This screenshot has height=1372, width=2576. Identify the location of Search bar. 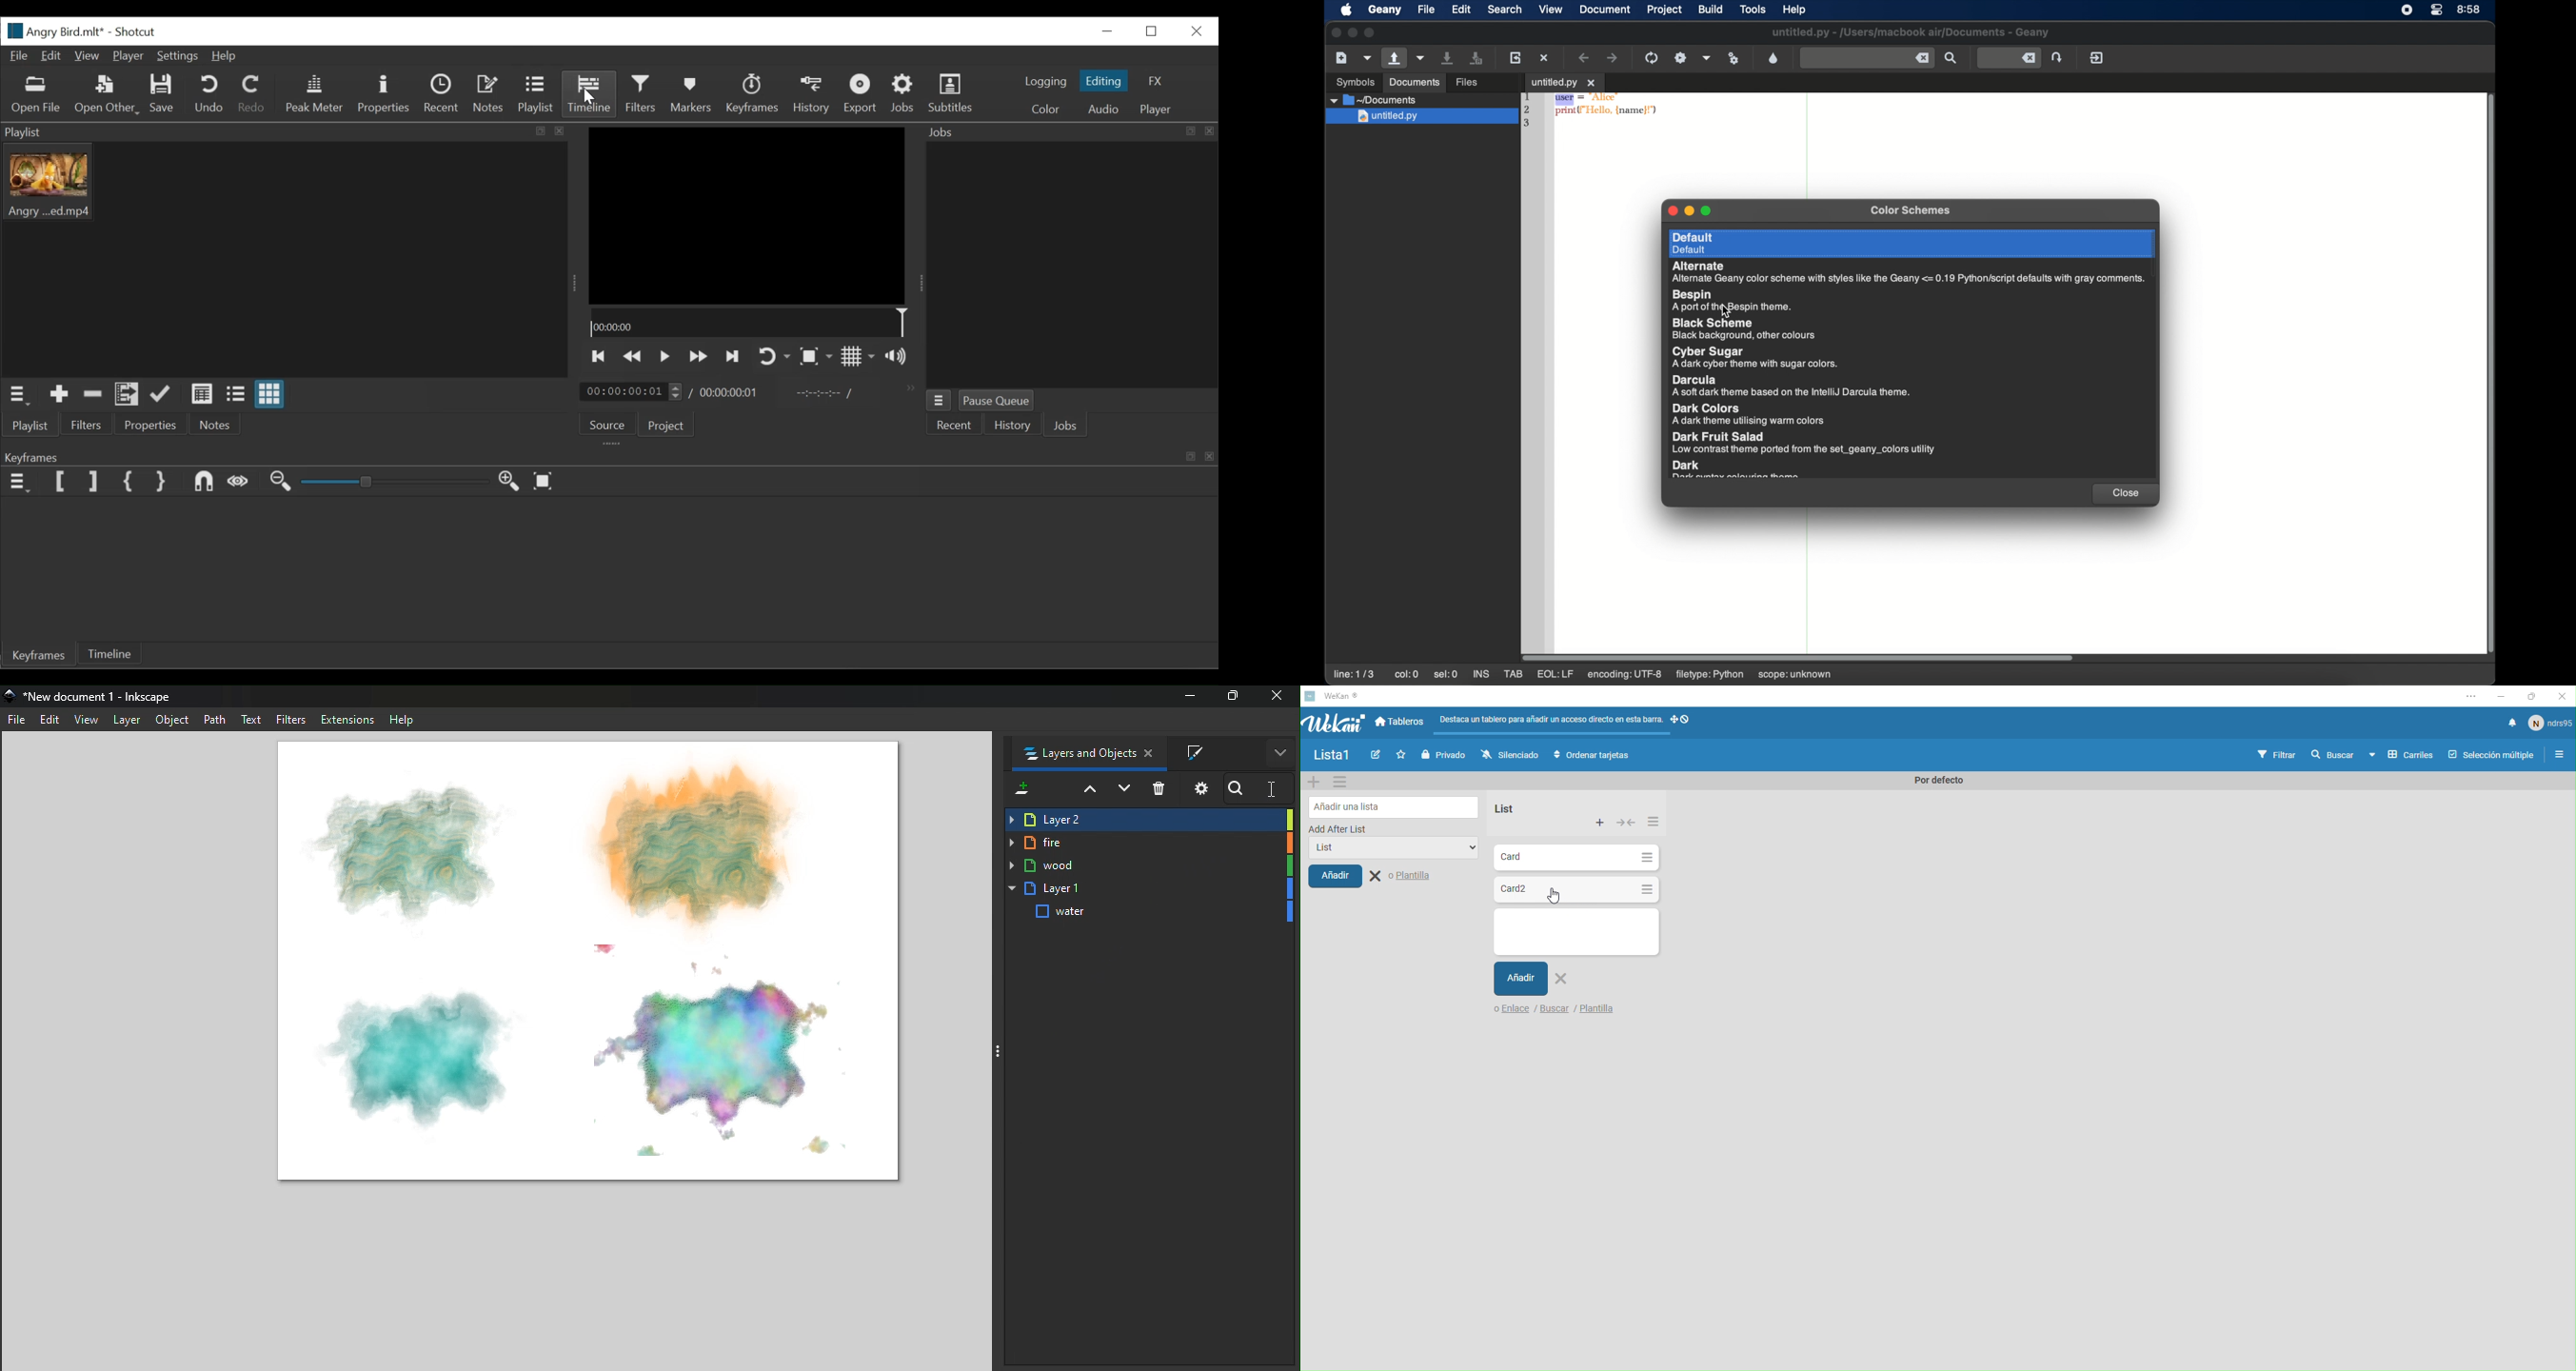
(1261, 787).